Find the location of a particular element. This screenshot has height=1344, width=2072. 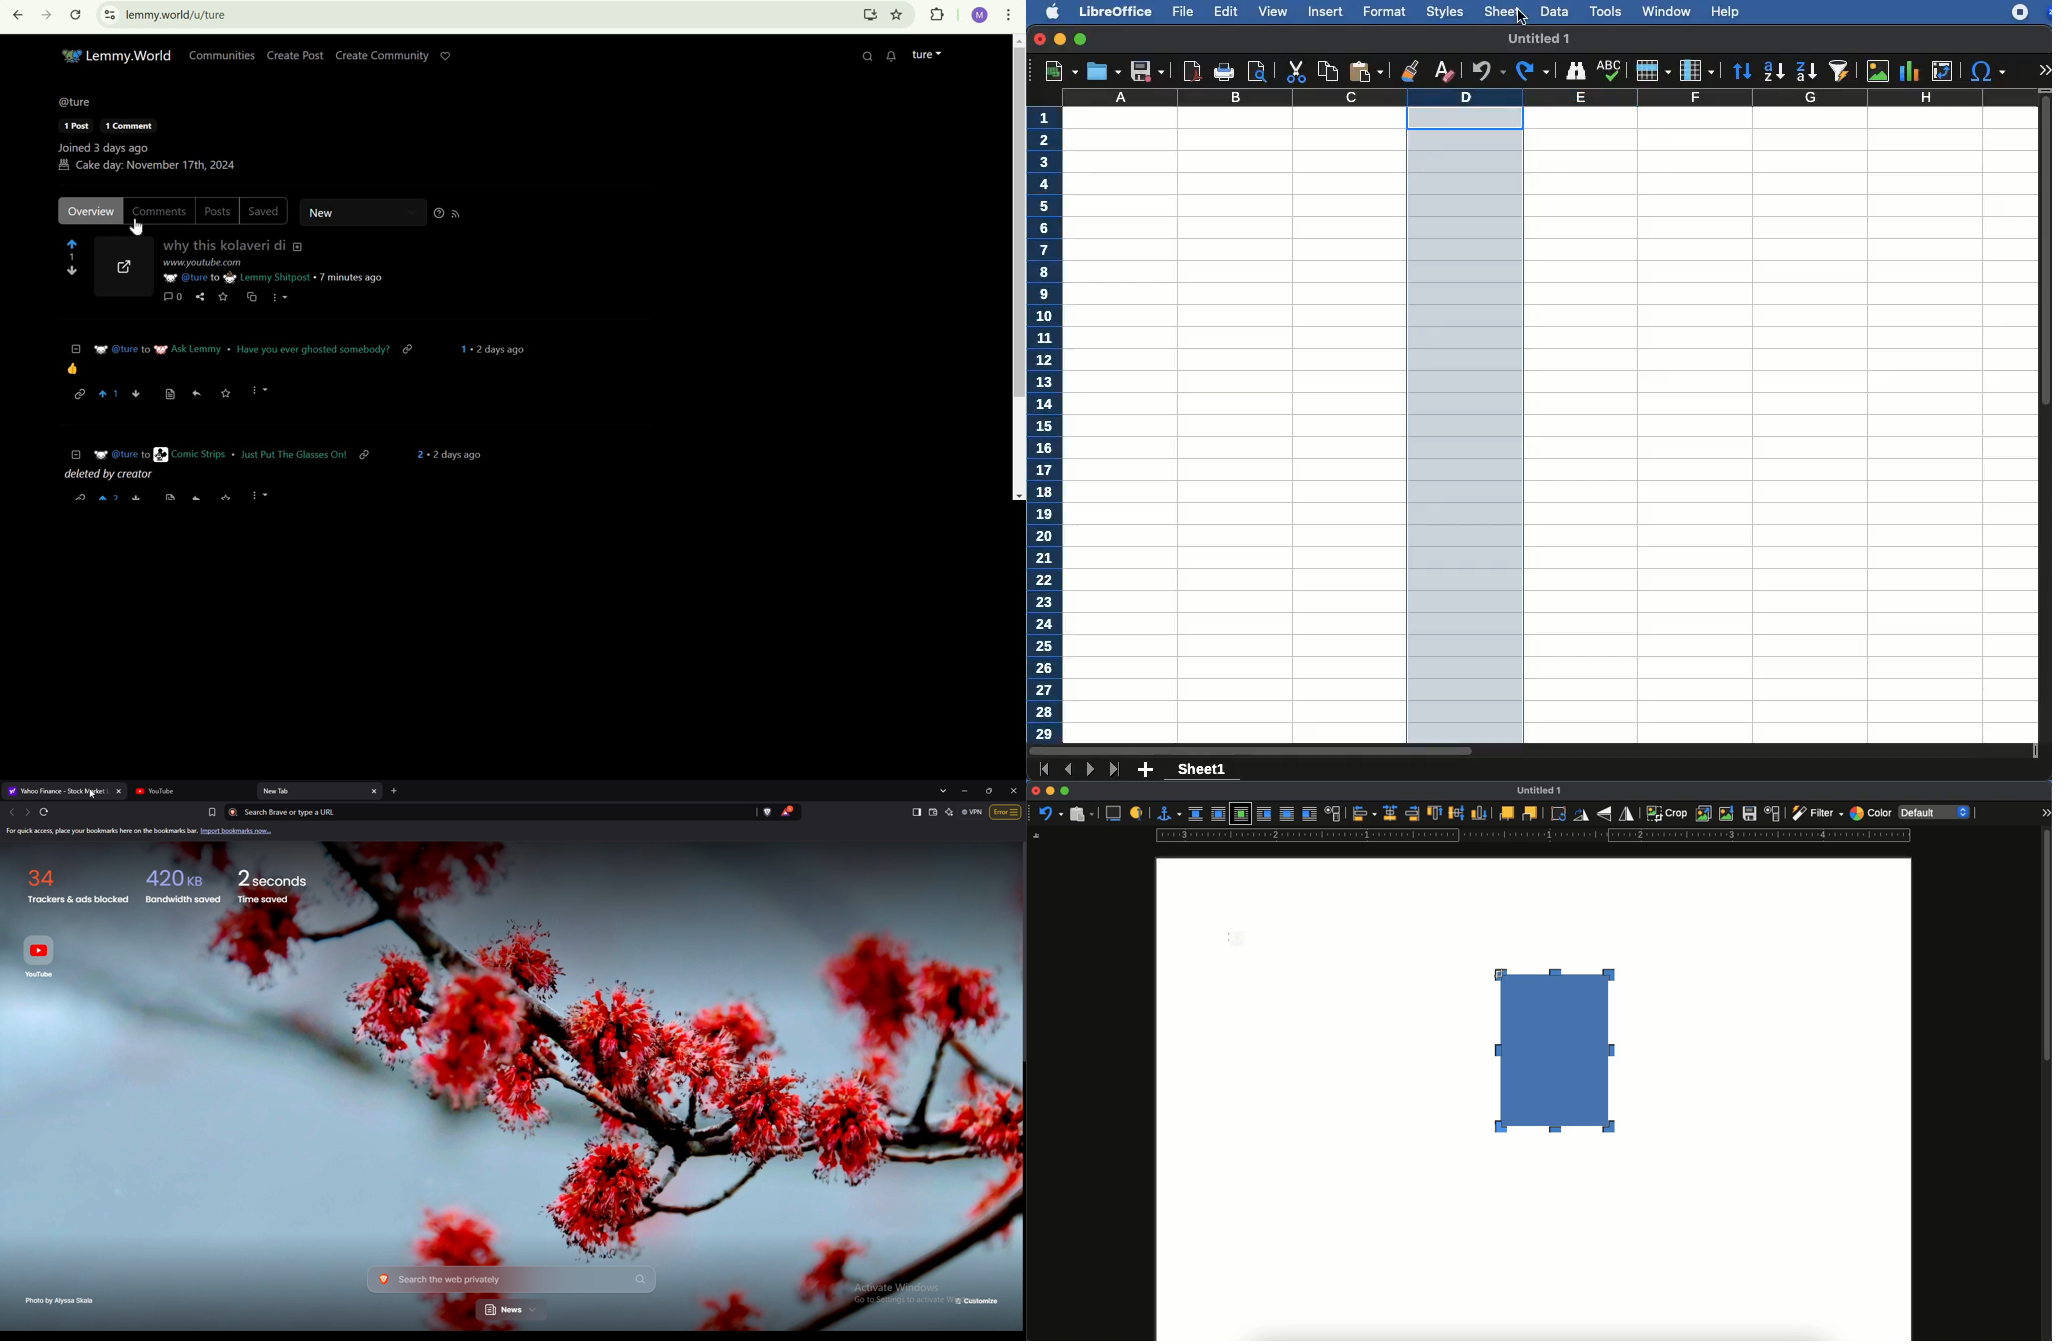

scroll is located at coordinates (2046, 424).